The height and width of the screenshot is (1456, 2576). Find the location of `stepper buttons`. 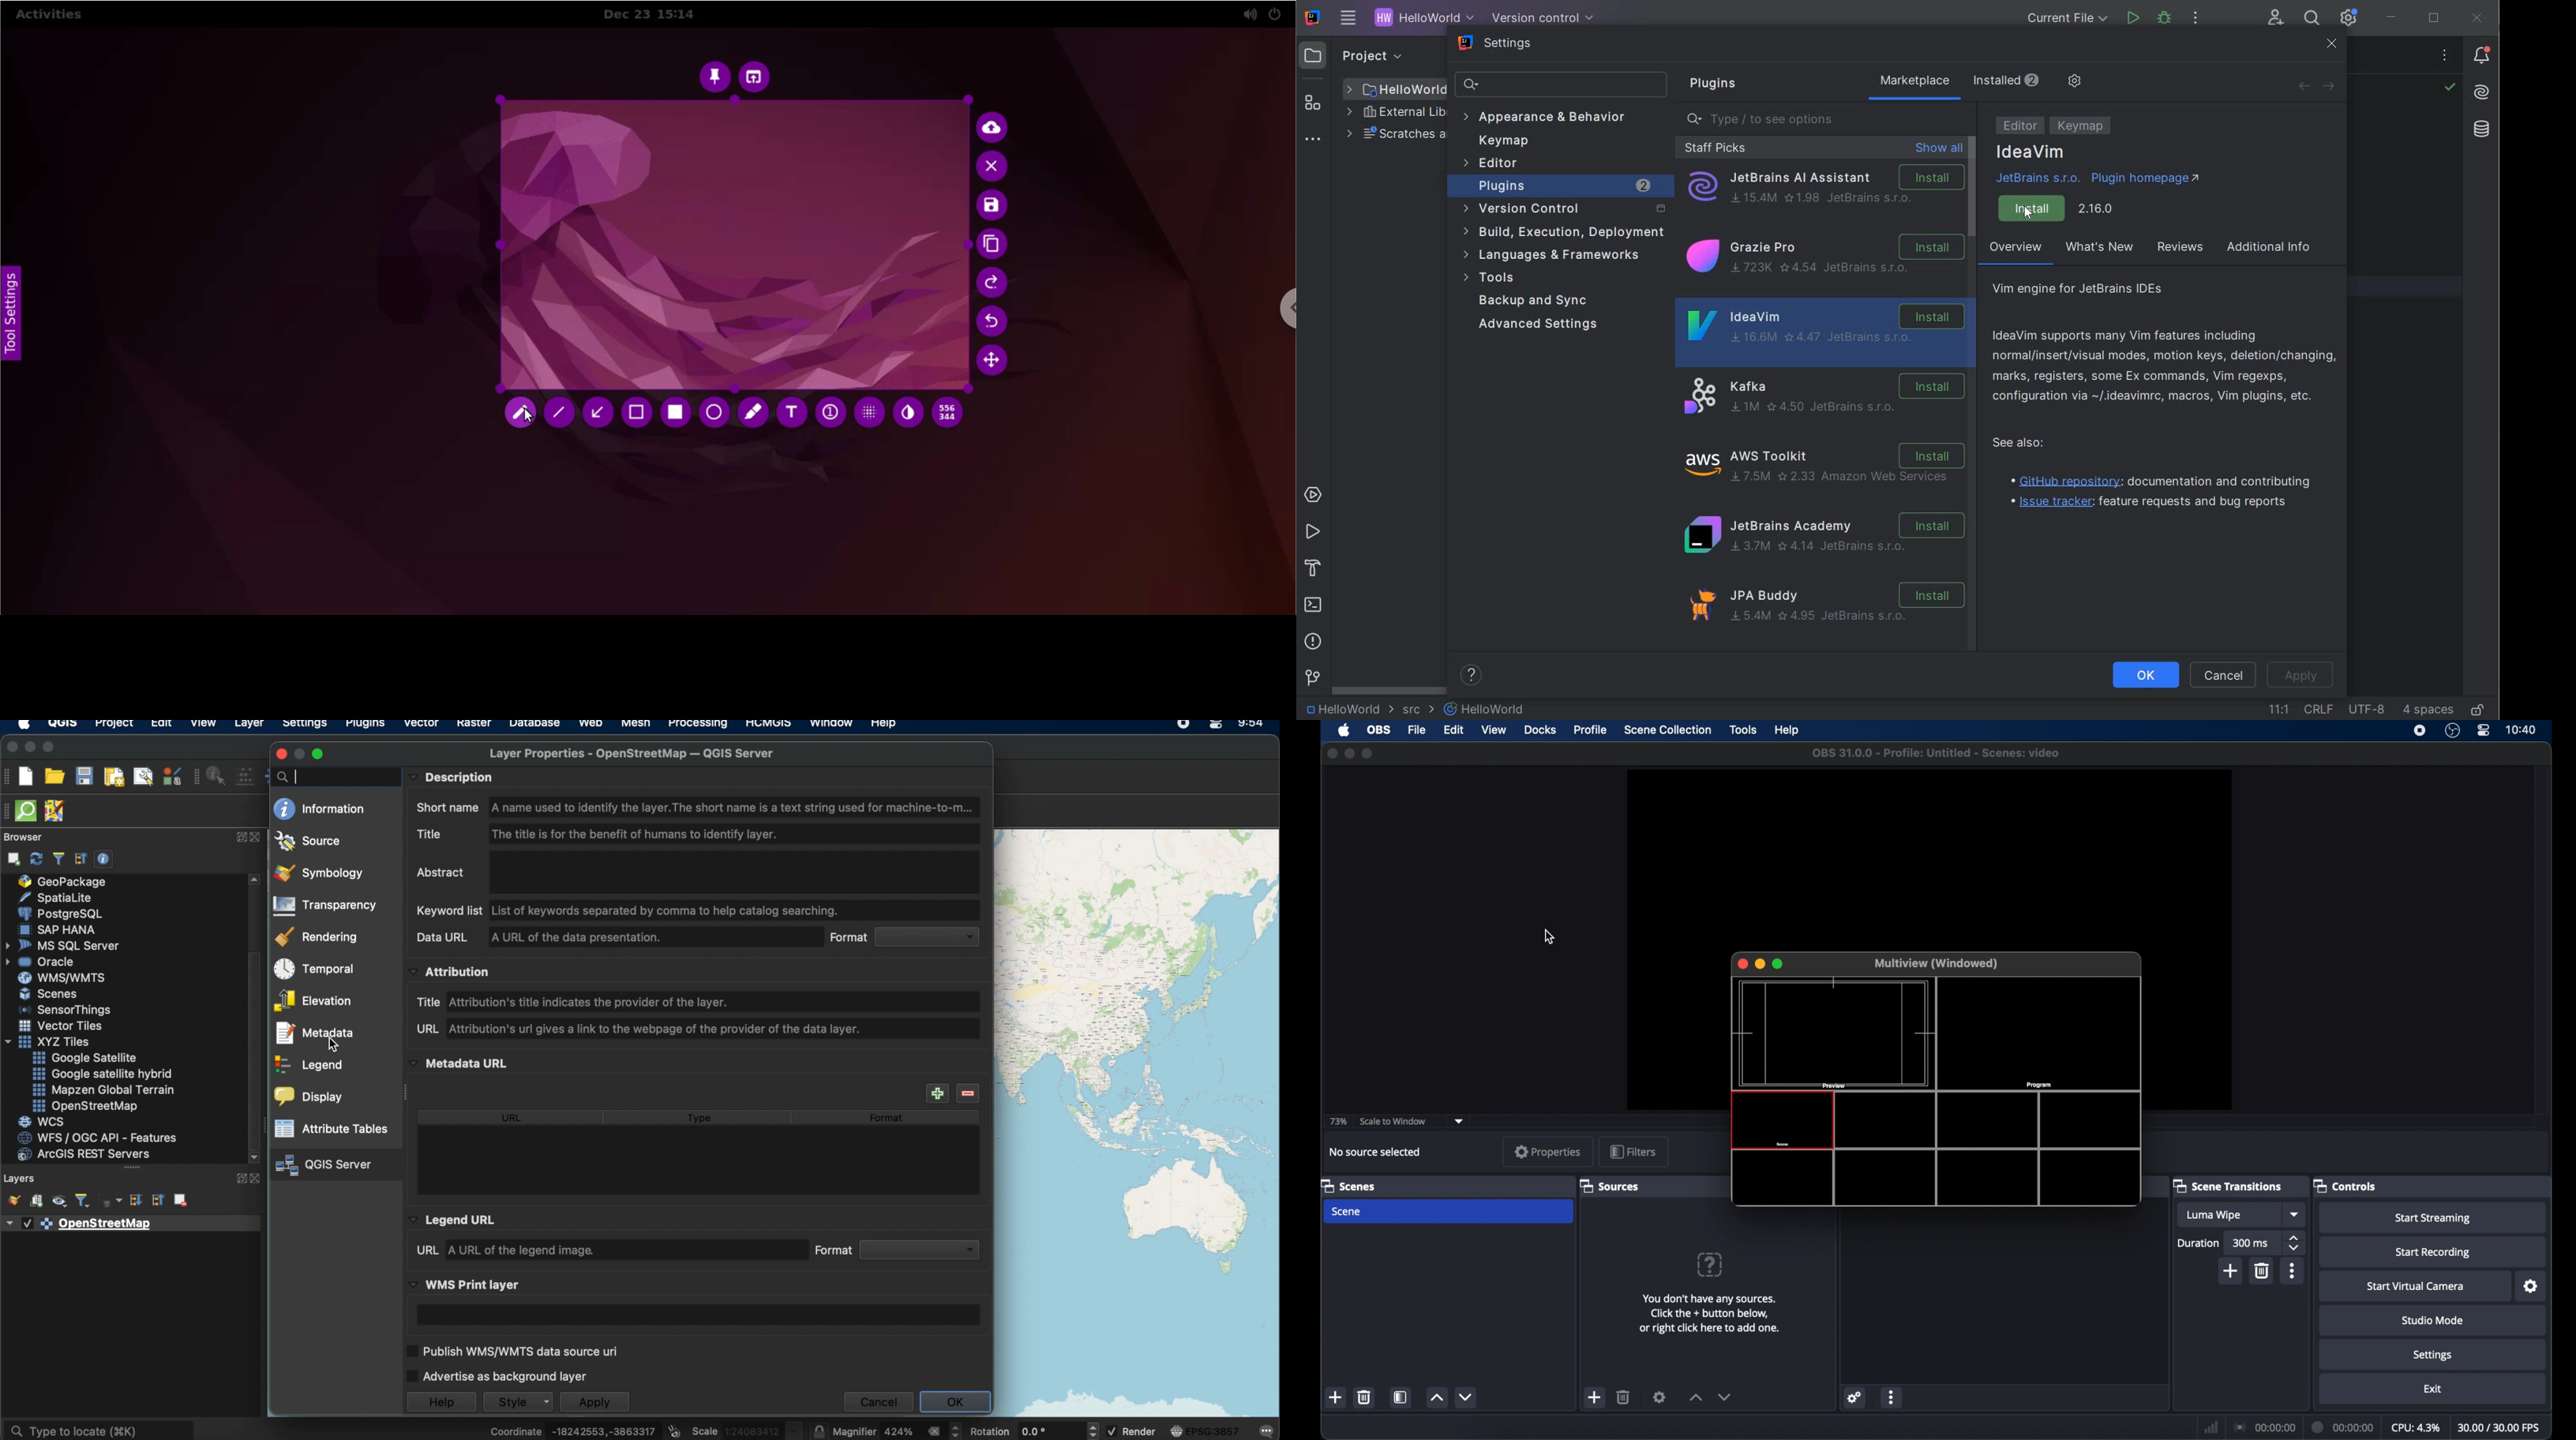

stepper buttons is located at coordinates (2295, 1243).